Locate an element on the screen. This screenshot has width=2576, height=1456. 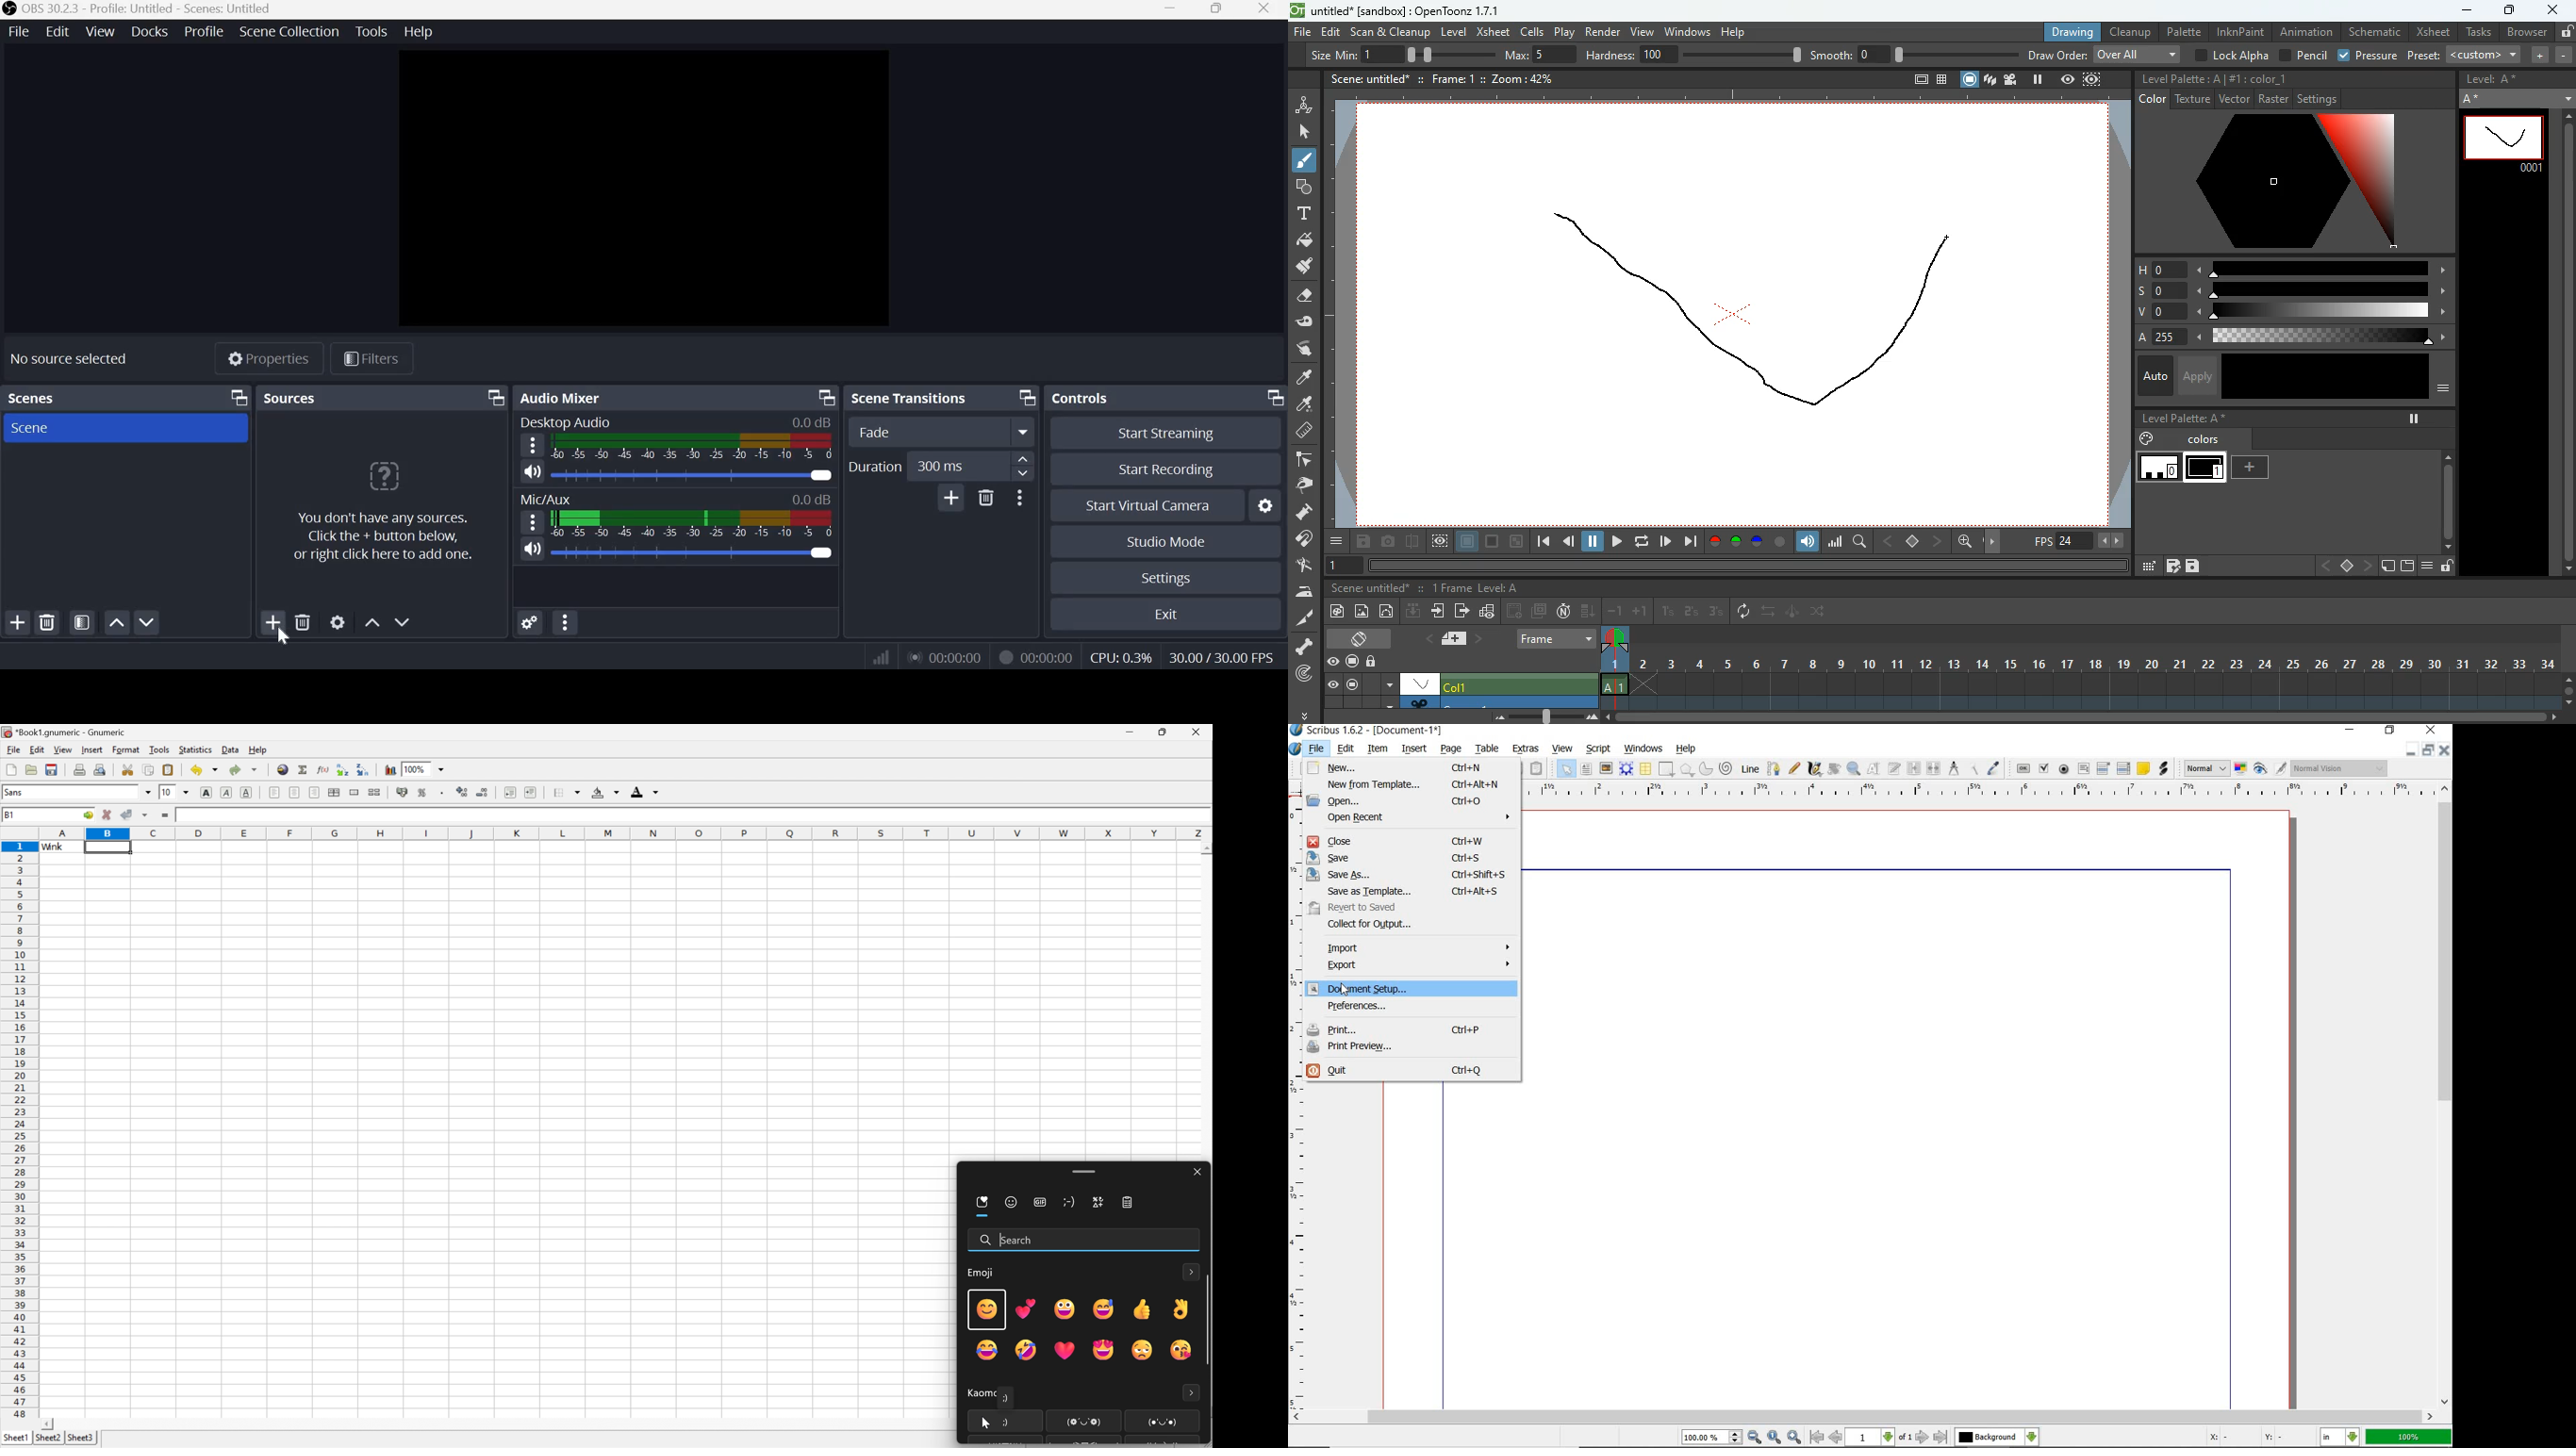
vertical scale is located at coordinates (1342, 319).